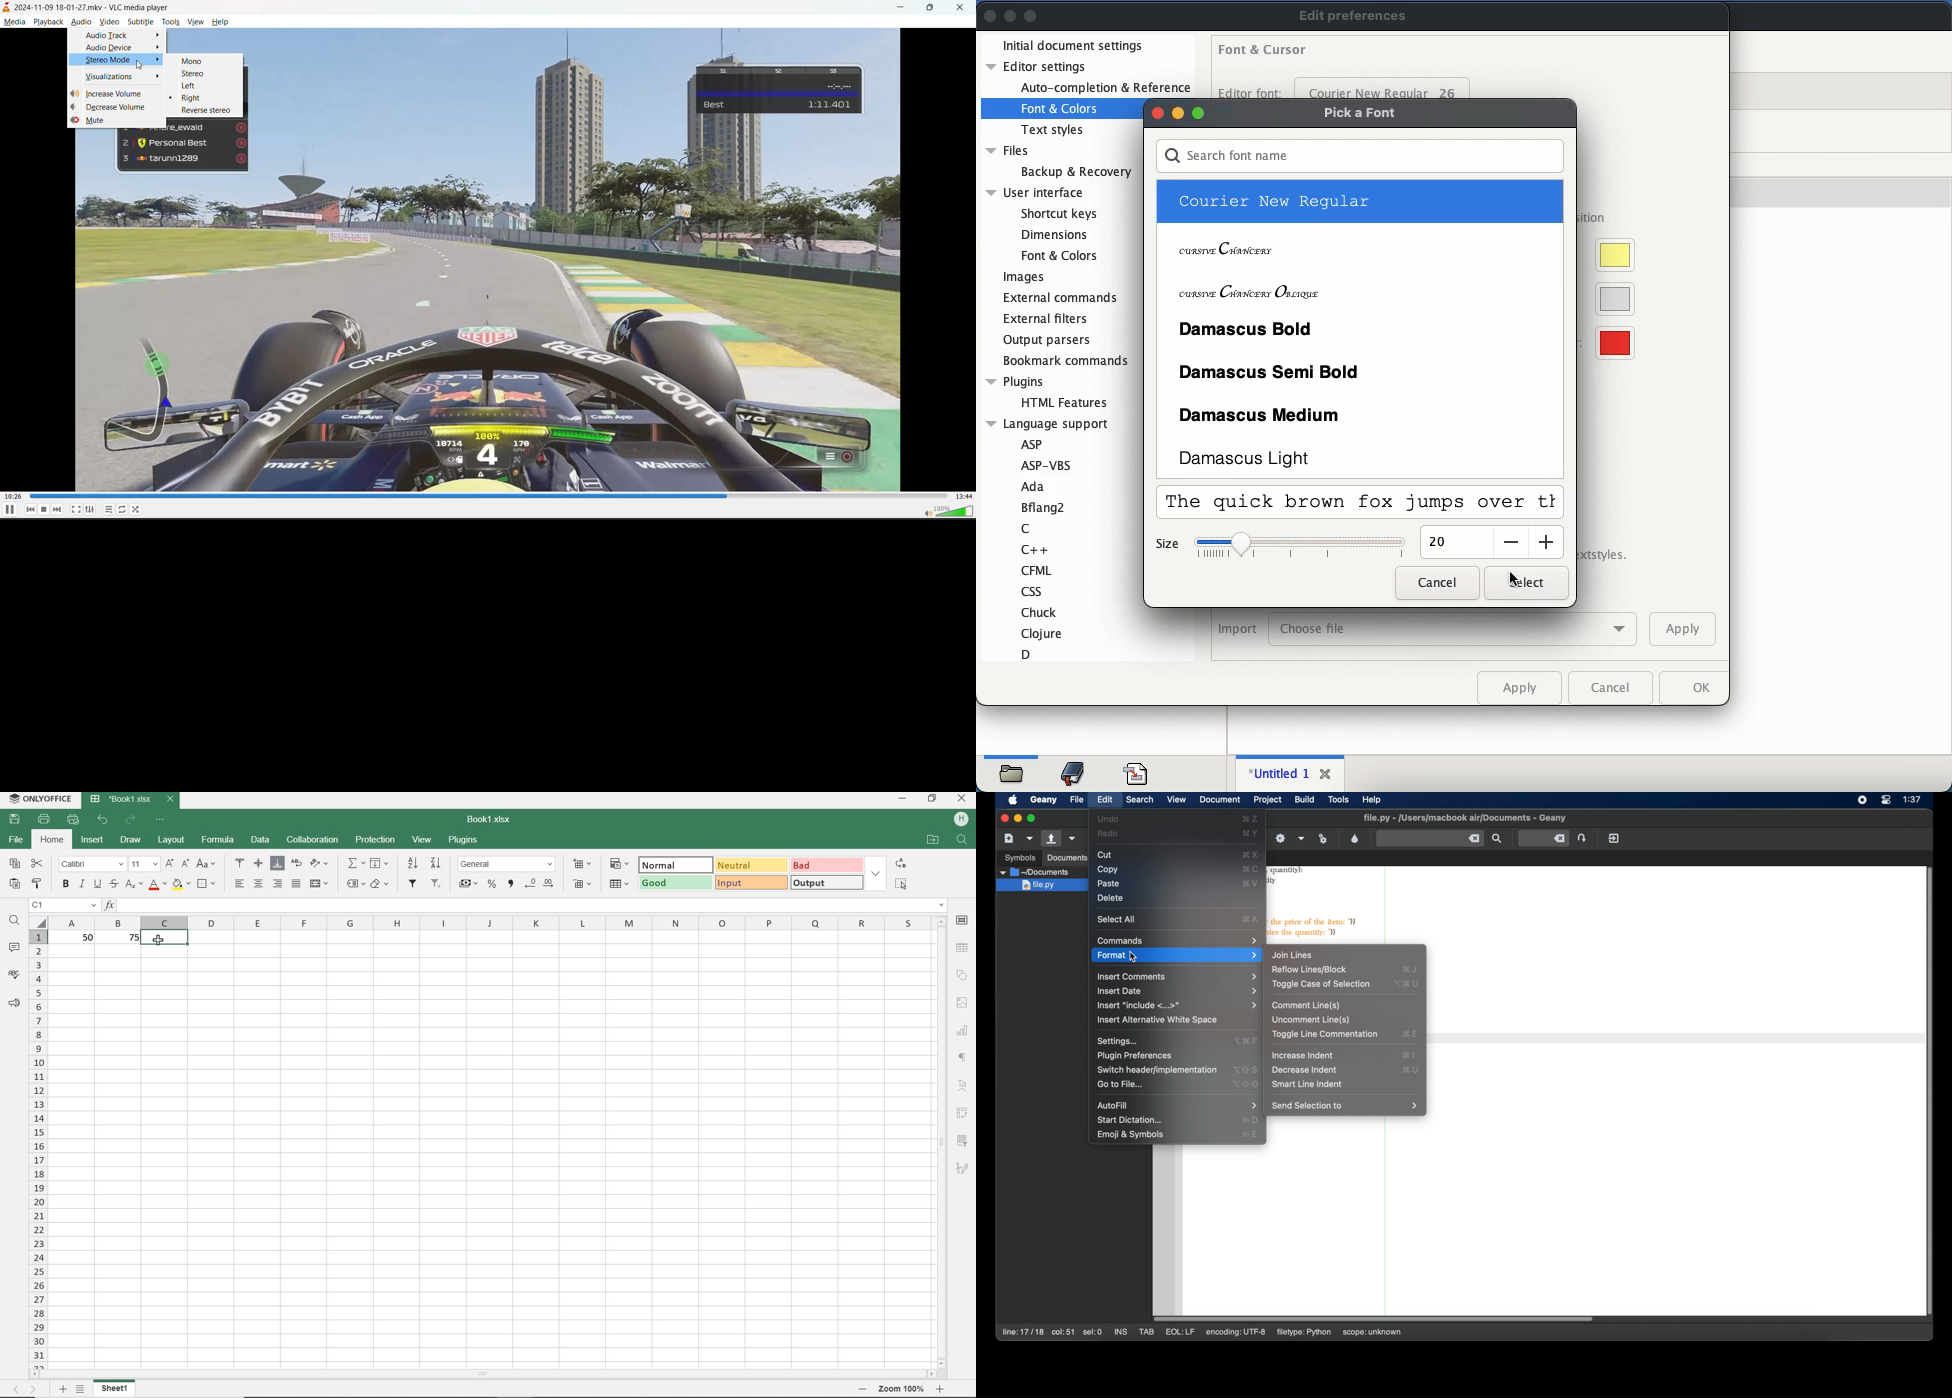 The width and height of the screenshot is (1960, 1400). What do you see at coordinates (1105, 88) in the screenshot?
I see `auto completion` at bounding box center [1105, 88].